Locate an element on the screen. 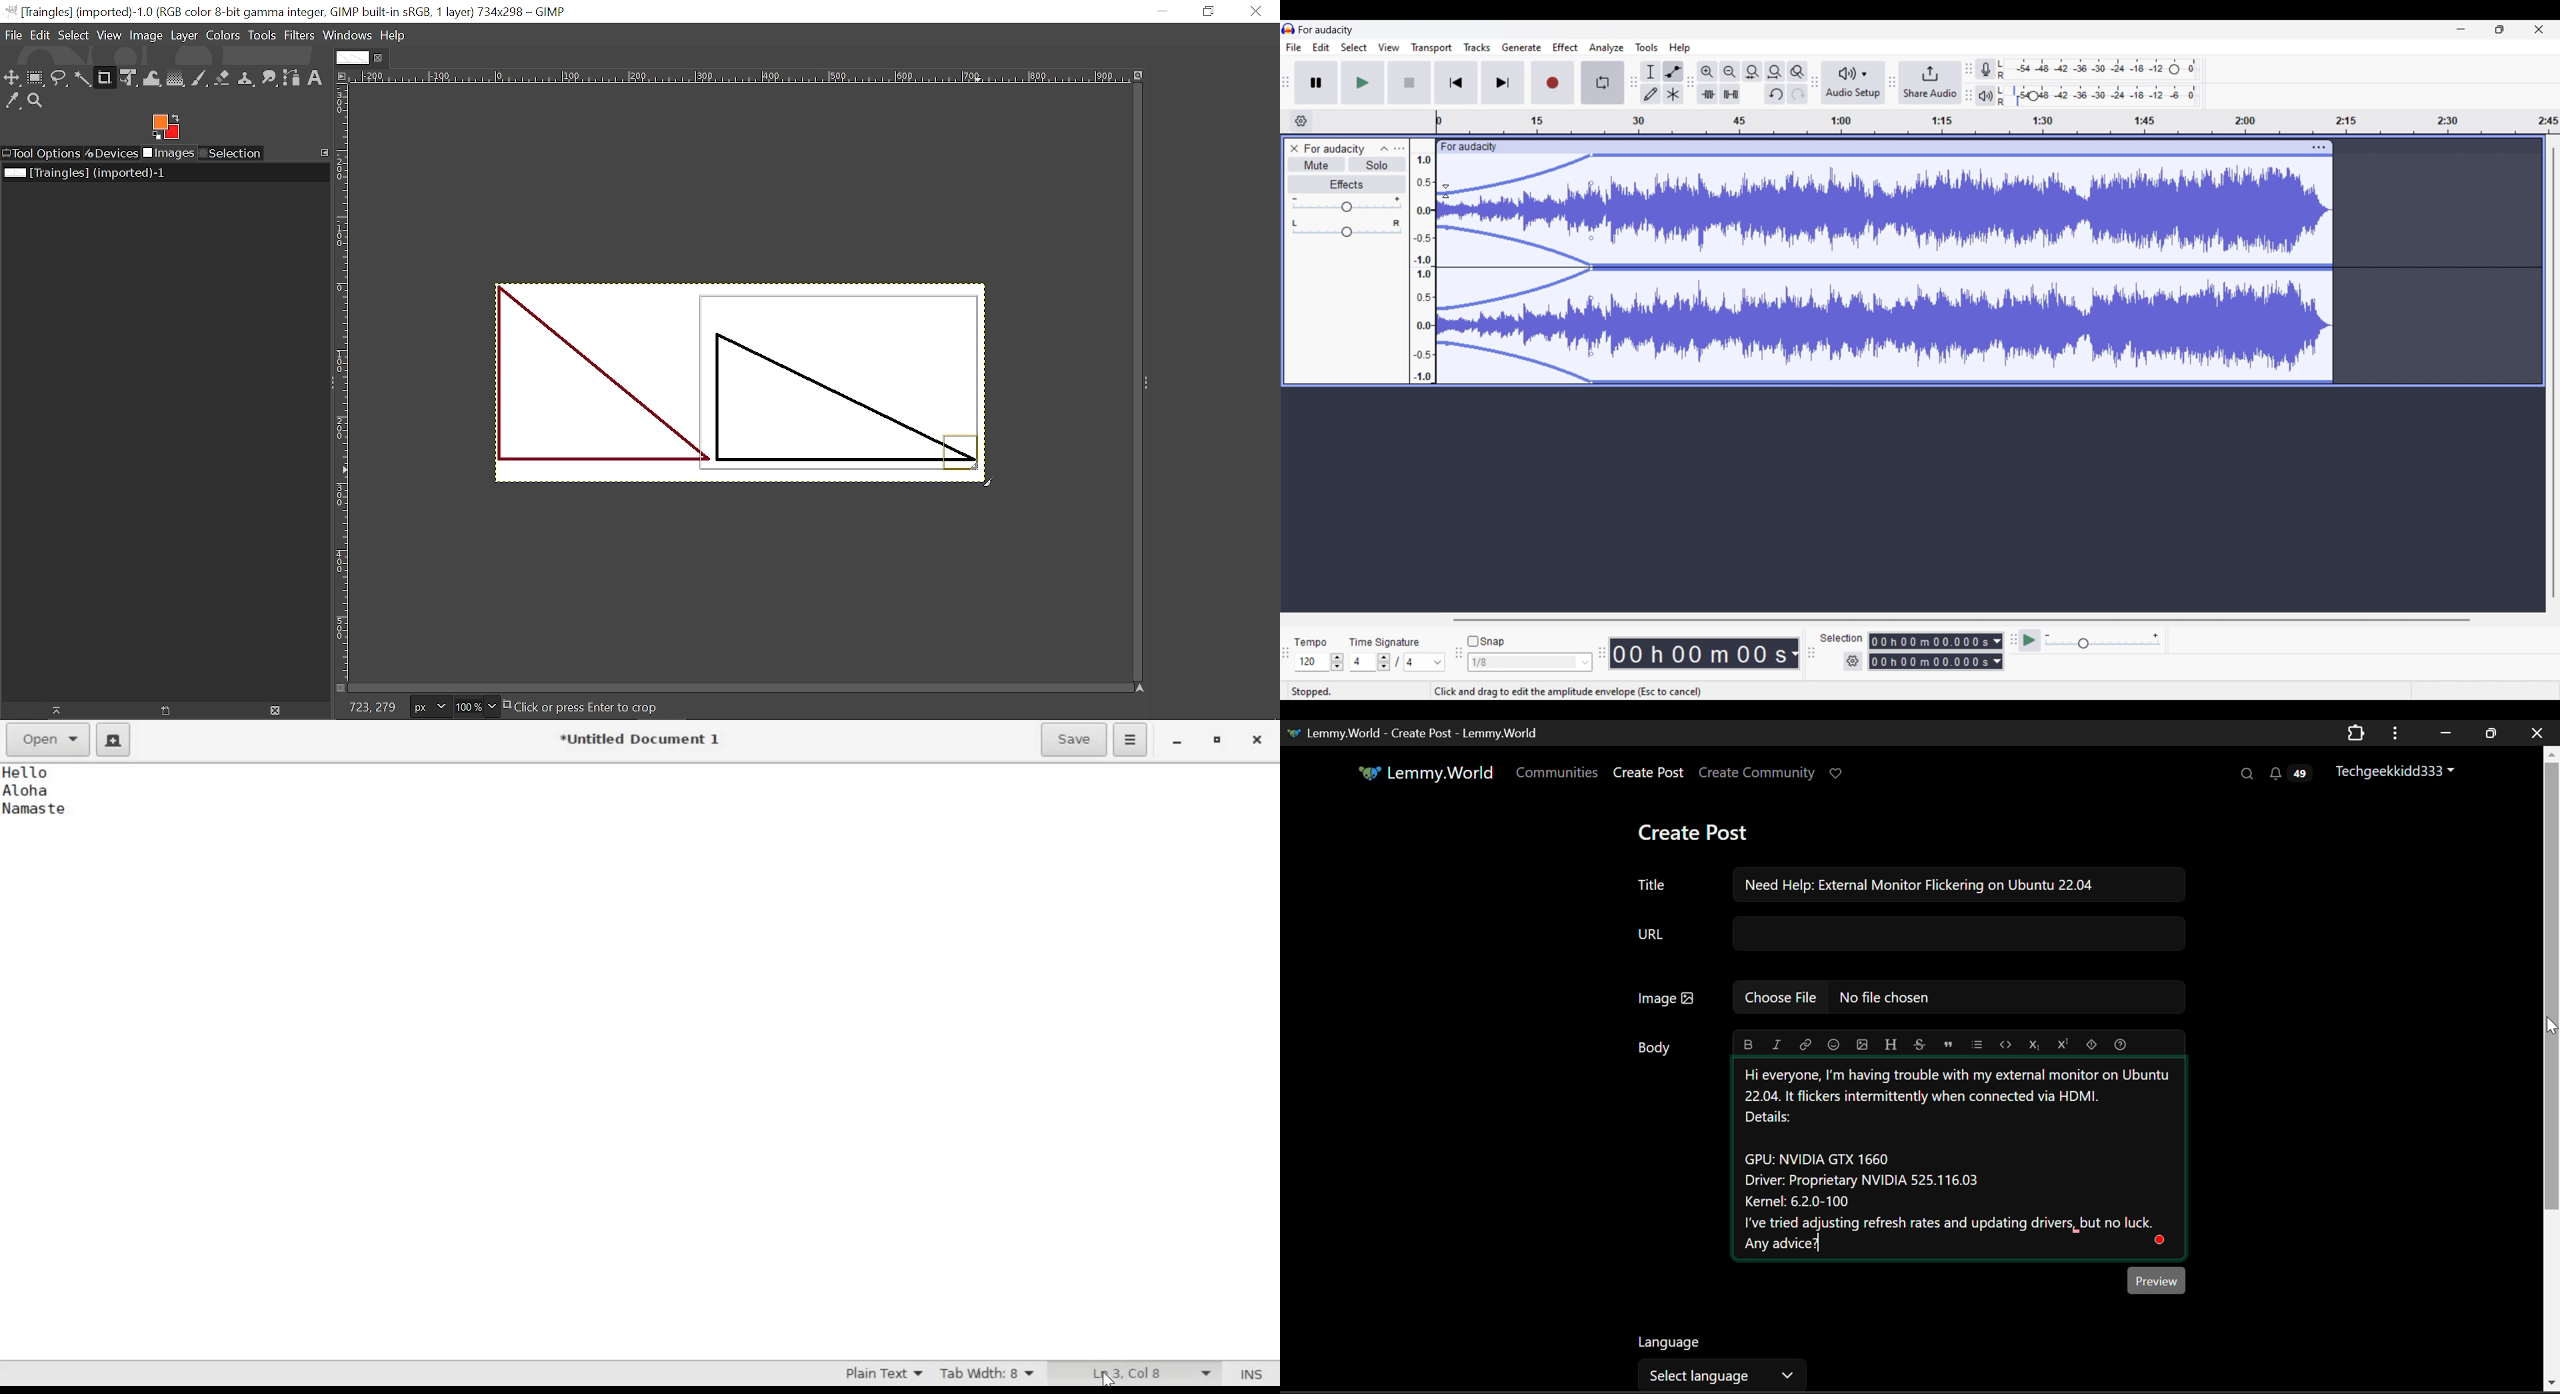  Duration measurement is located at coordinates (1998, 651).